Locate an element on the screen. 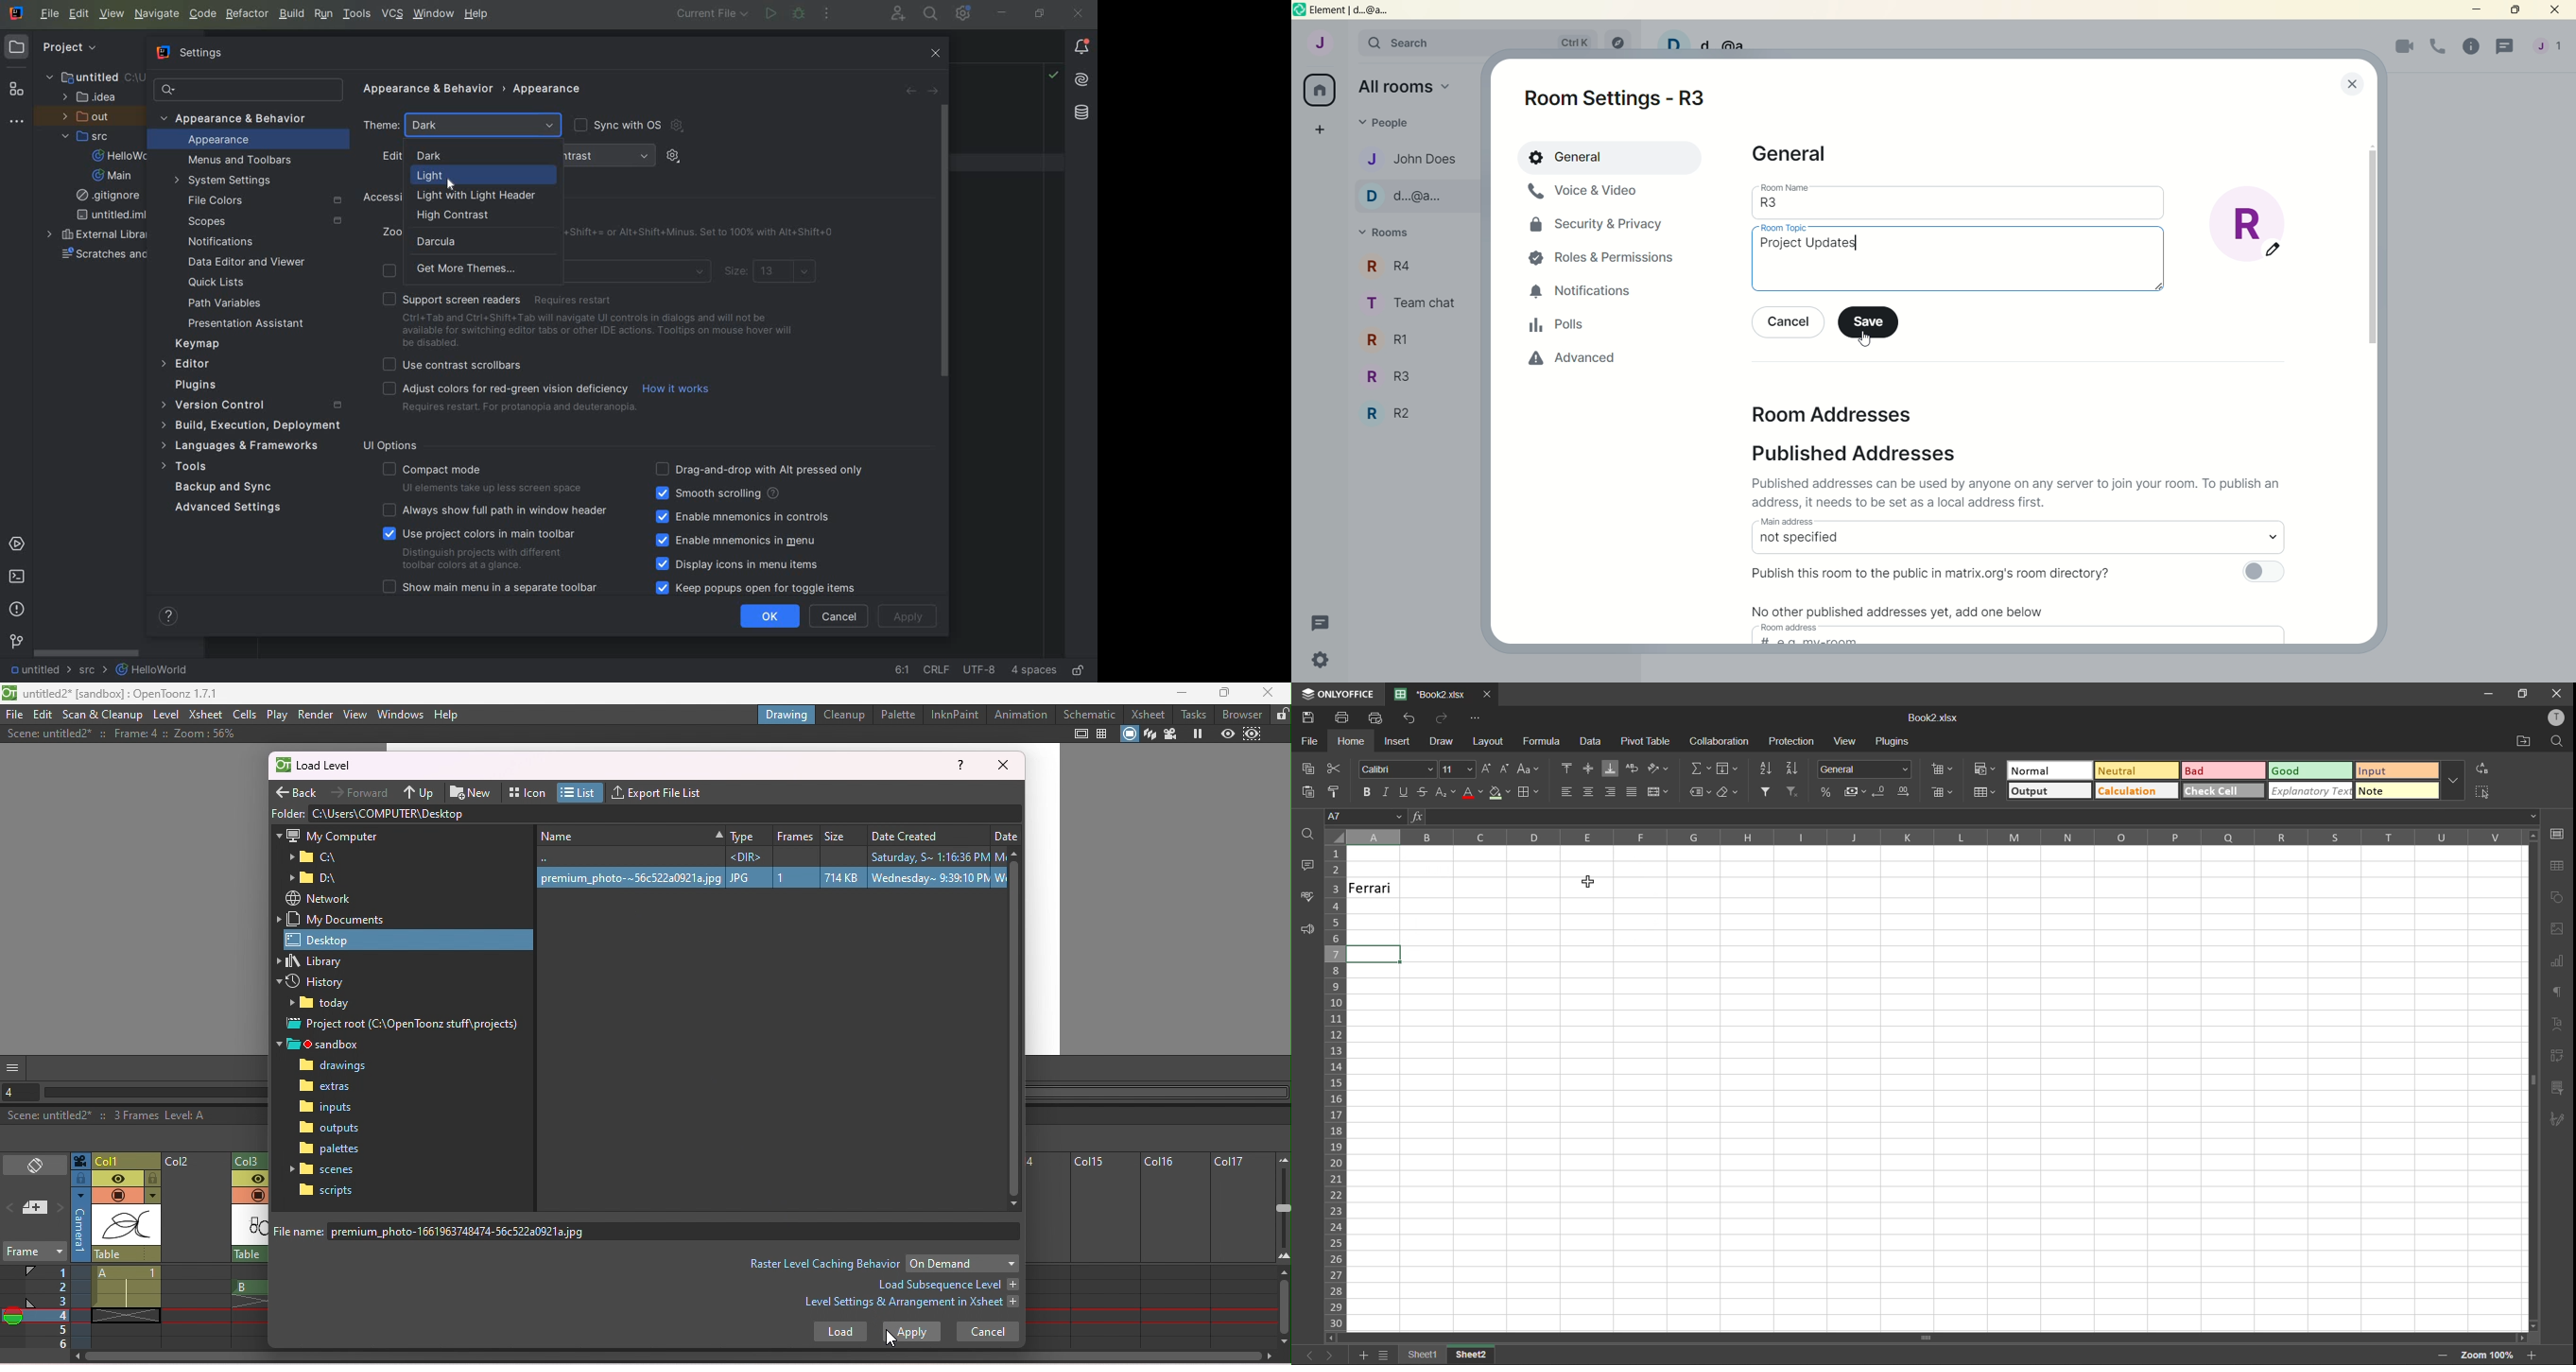 This screenshot has width=2576, height=1372. maximize is located at coordinates (2521, 694).